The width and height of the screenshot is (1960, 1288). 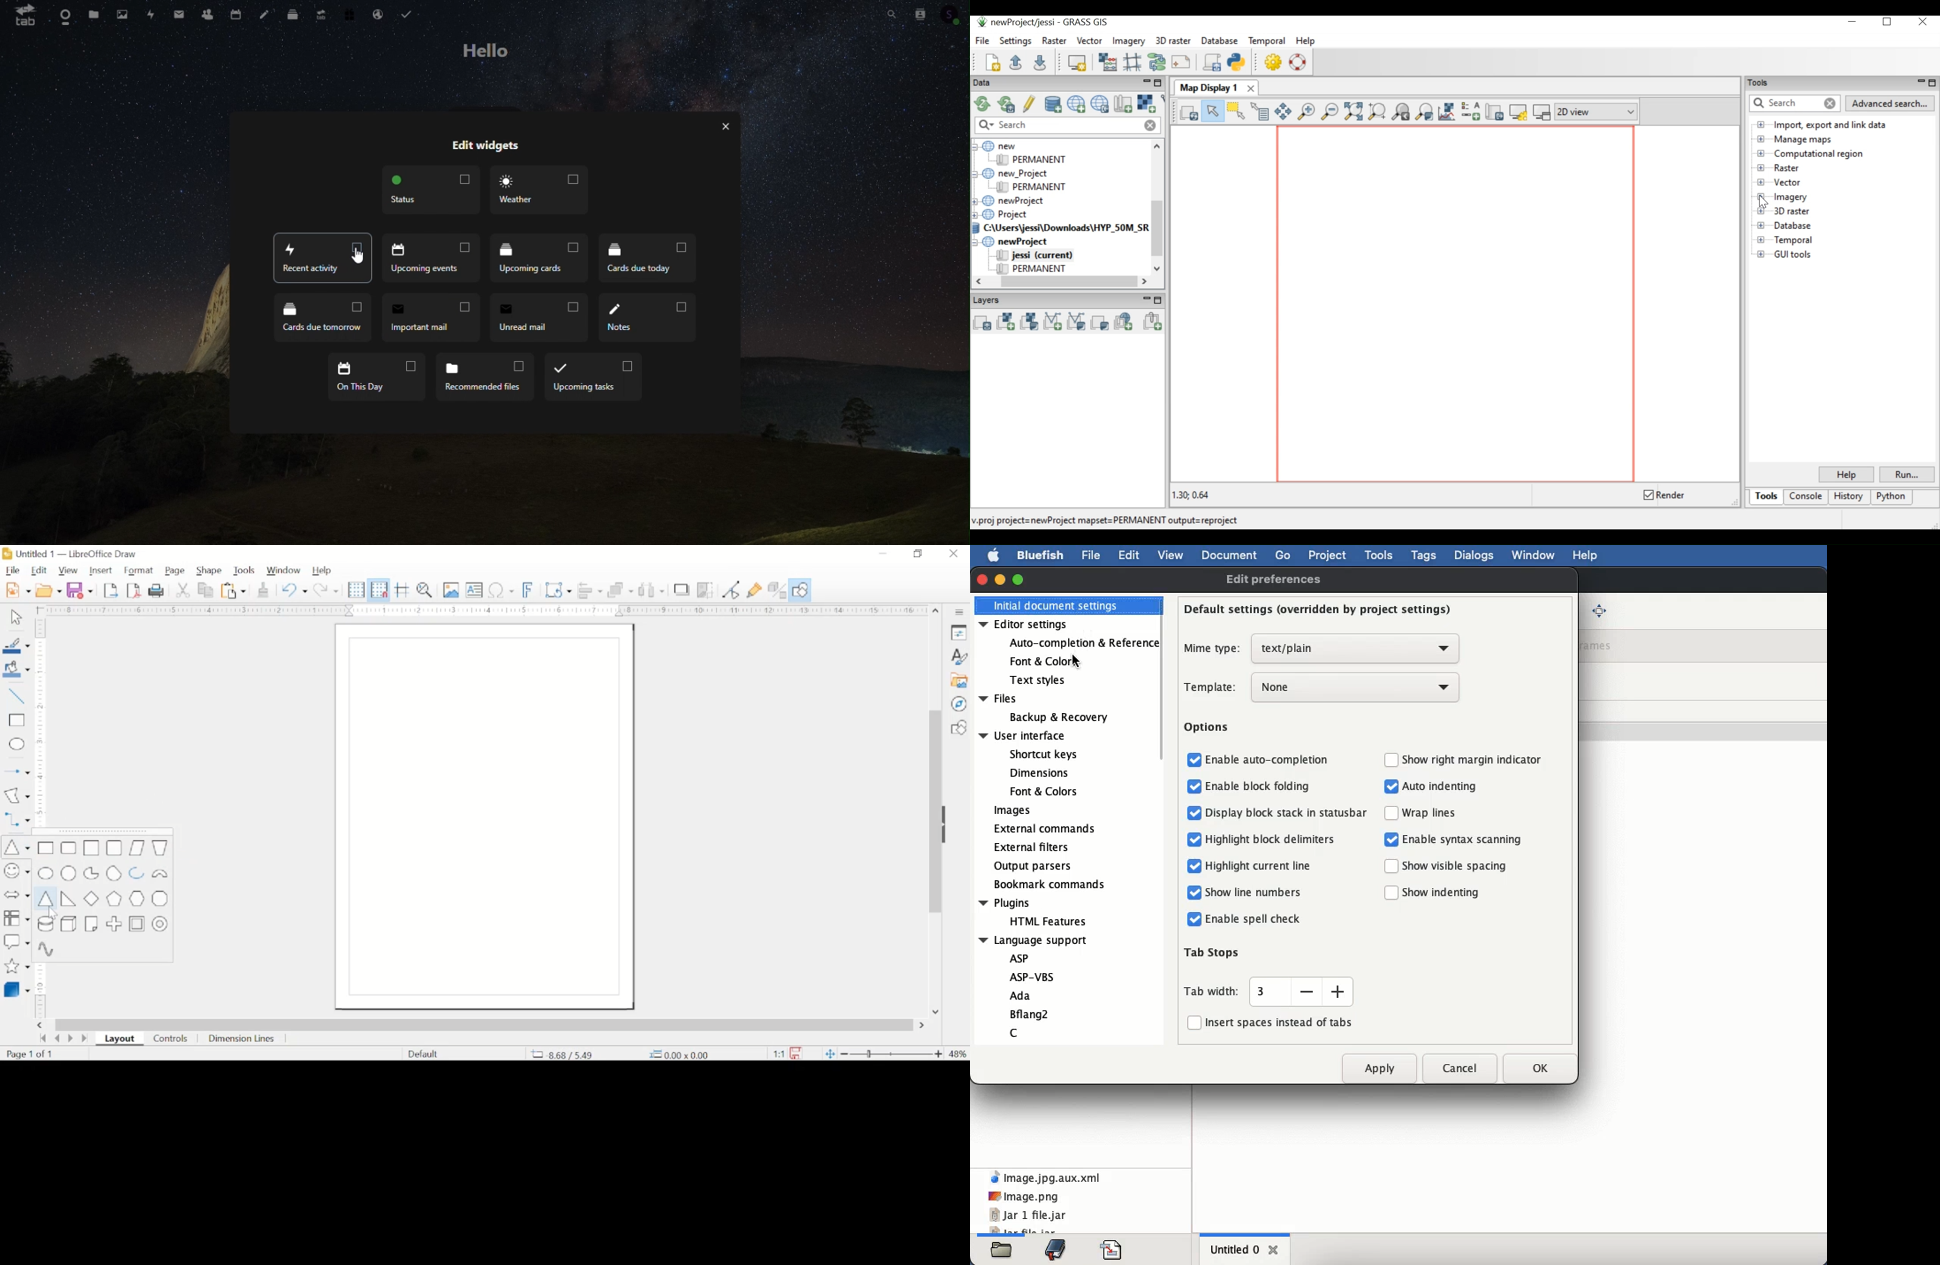 I want to click on octagon, so click(x=162, y=900).